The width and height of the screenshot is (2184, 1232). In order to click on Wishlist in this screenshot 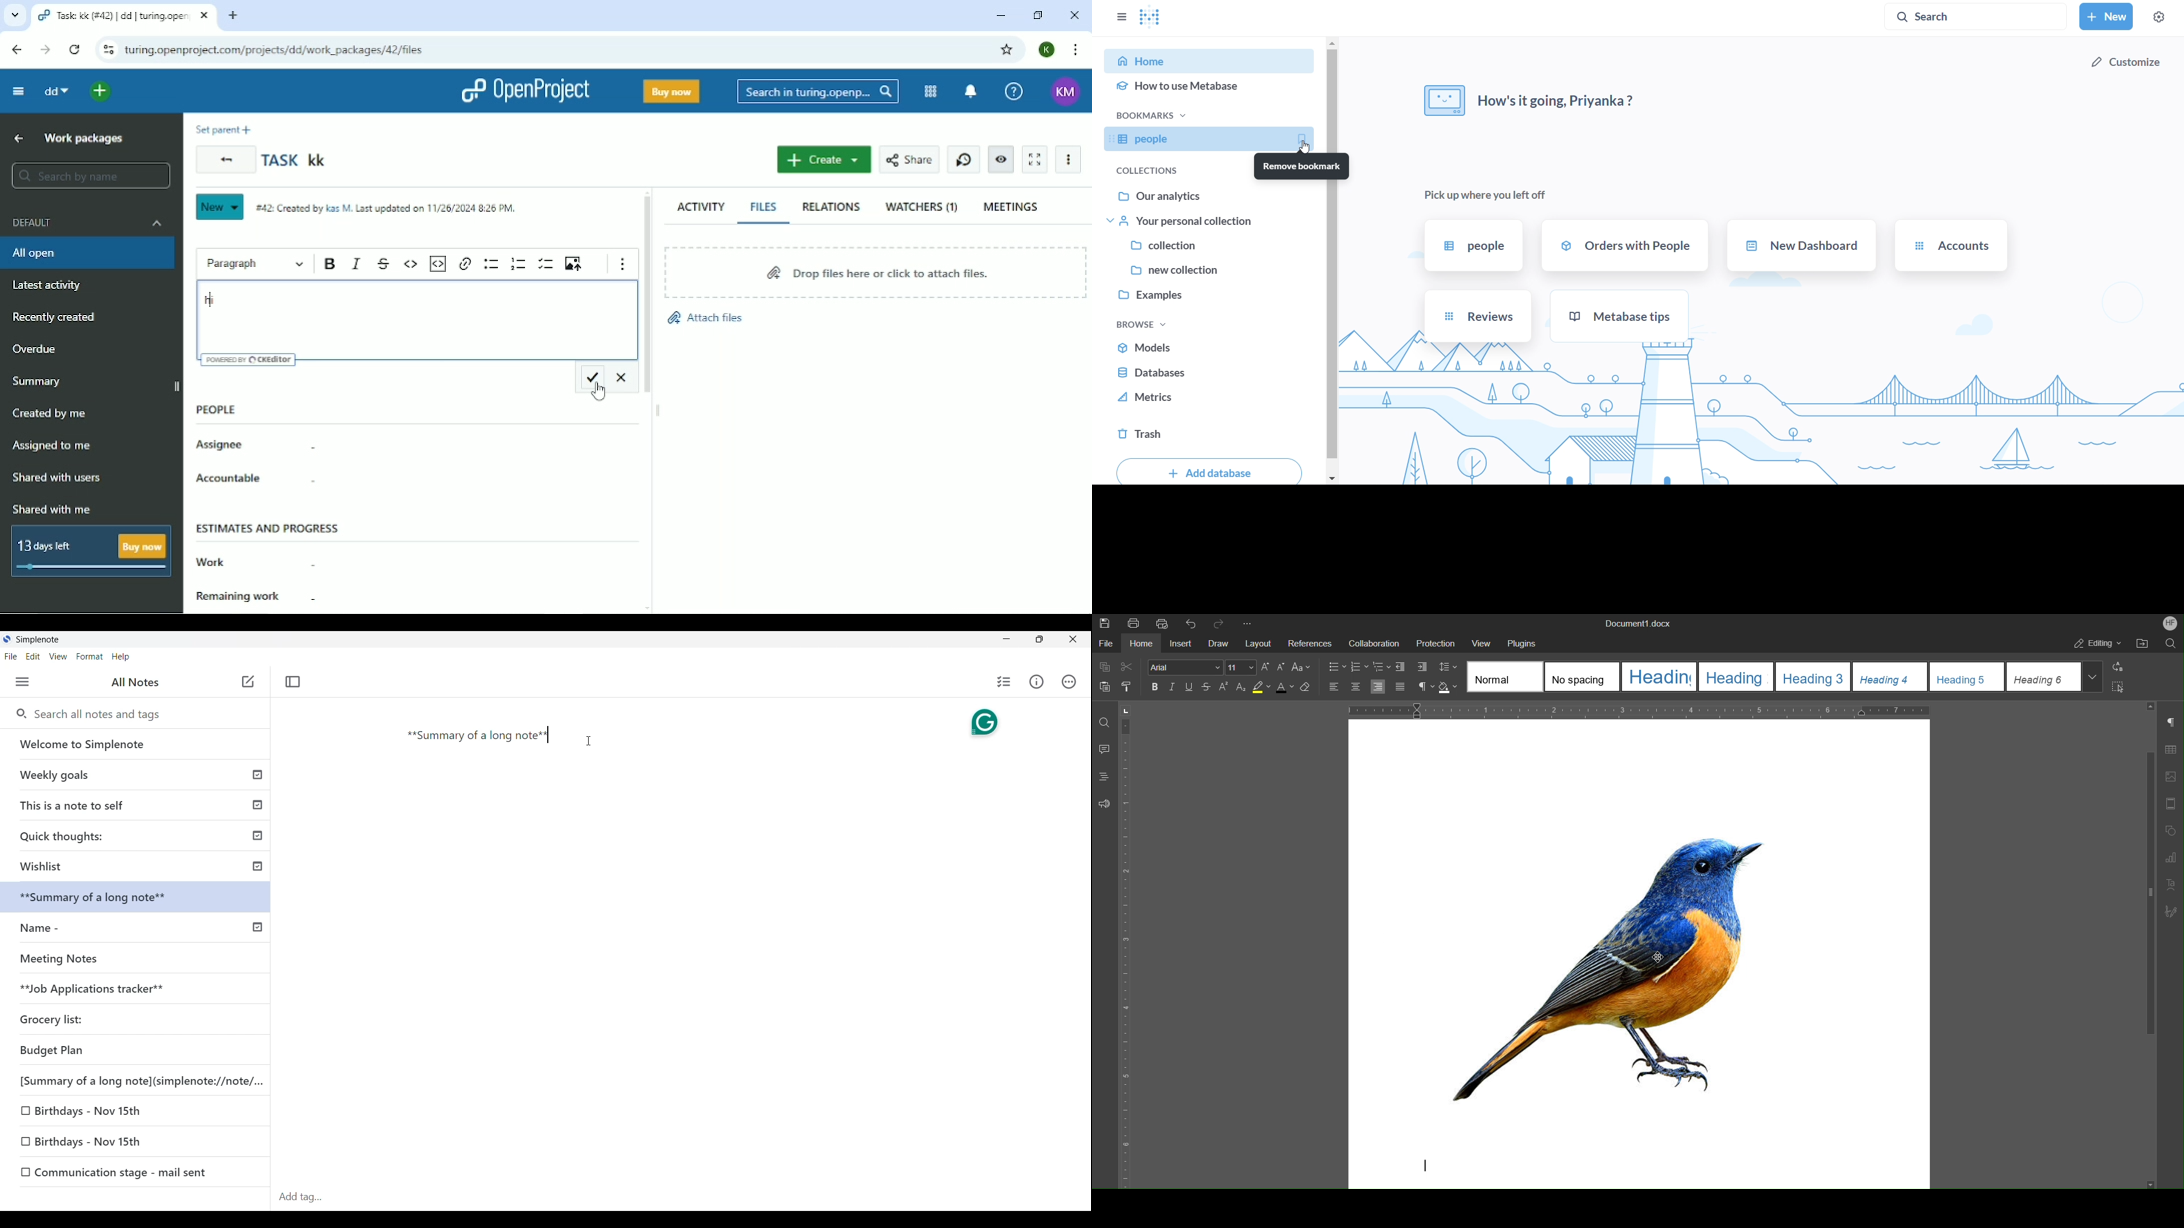, I will do `click(138, 865)`.